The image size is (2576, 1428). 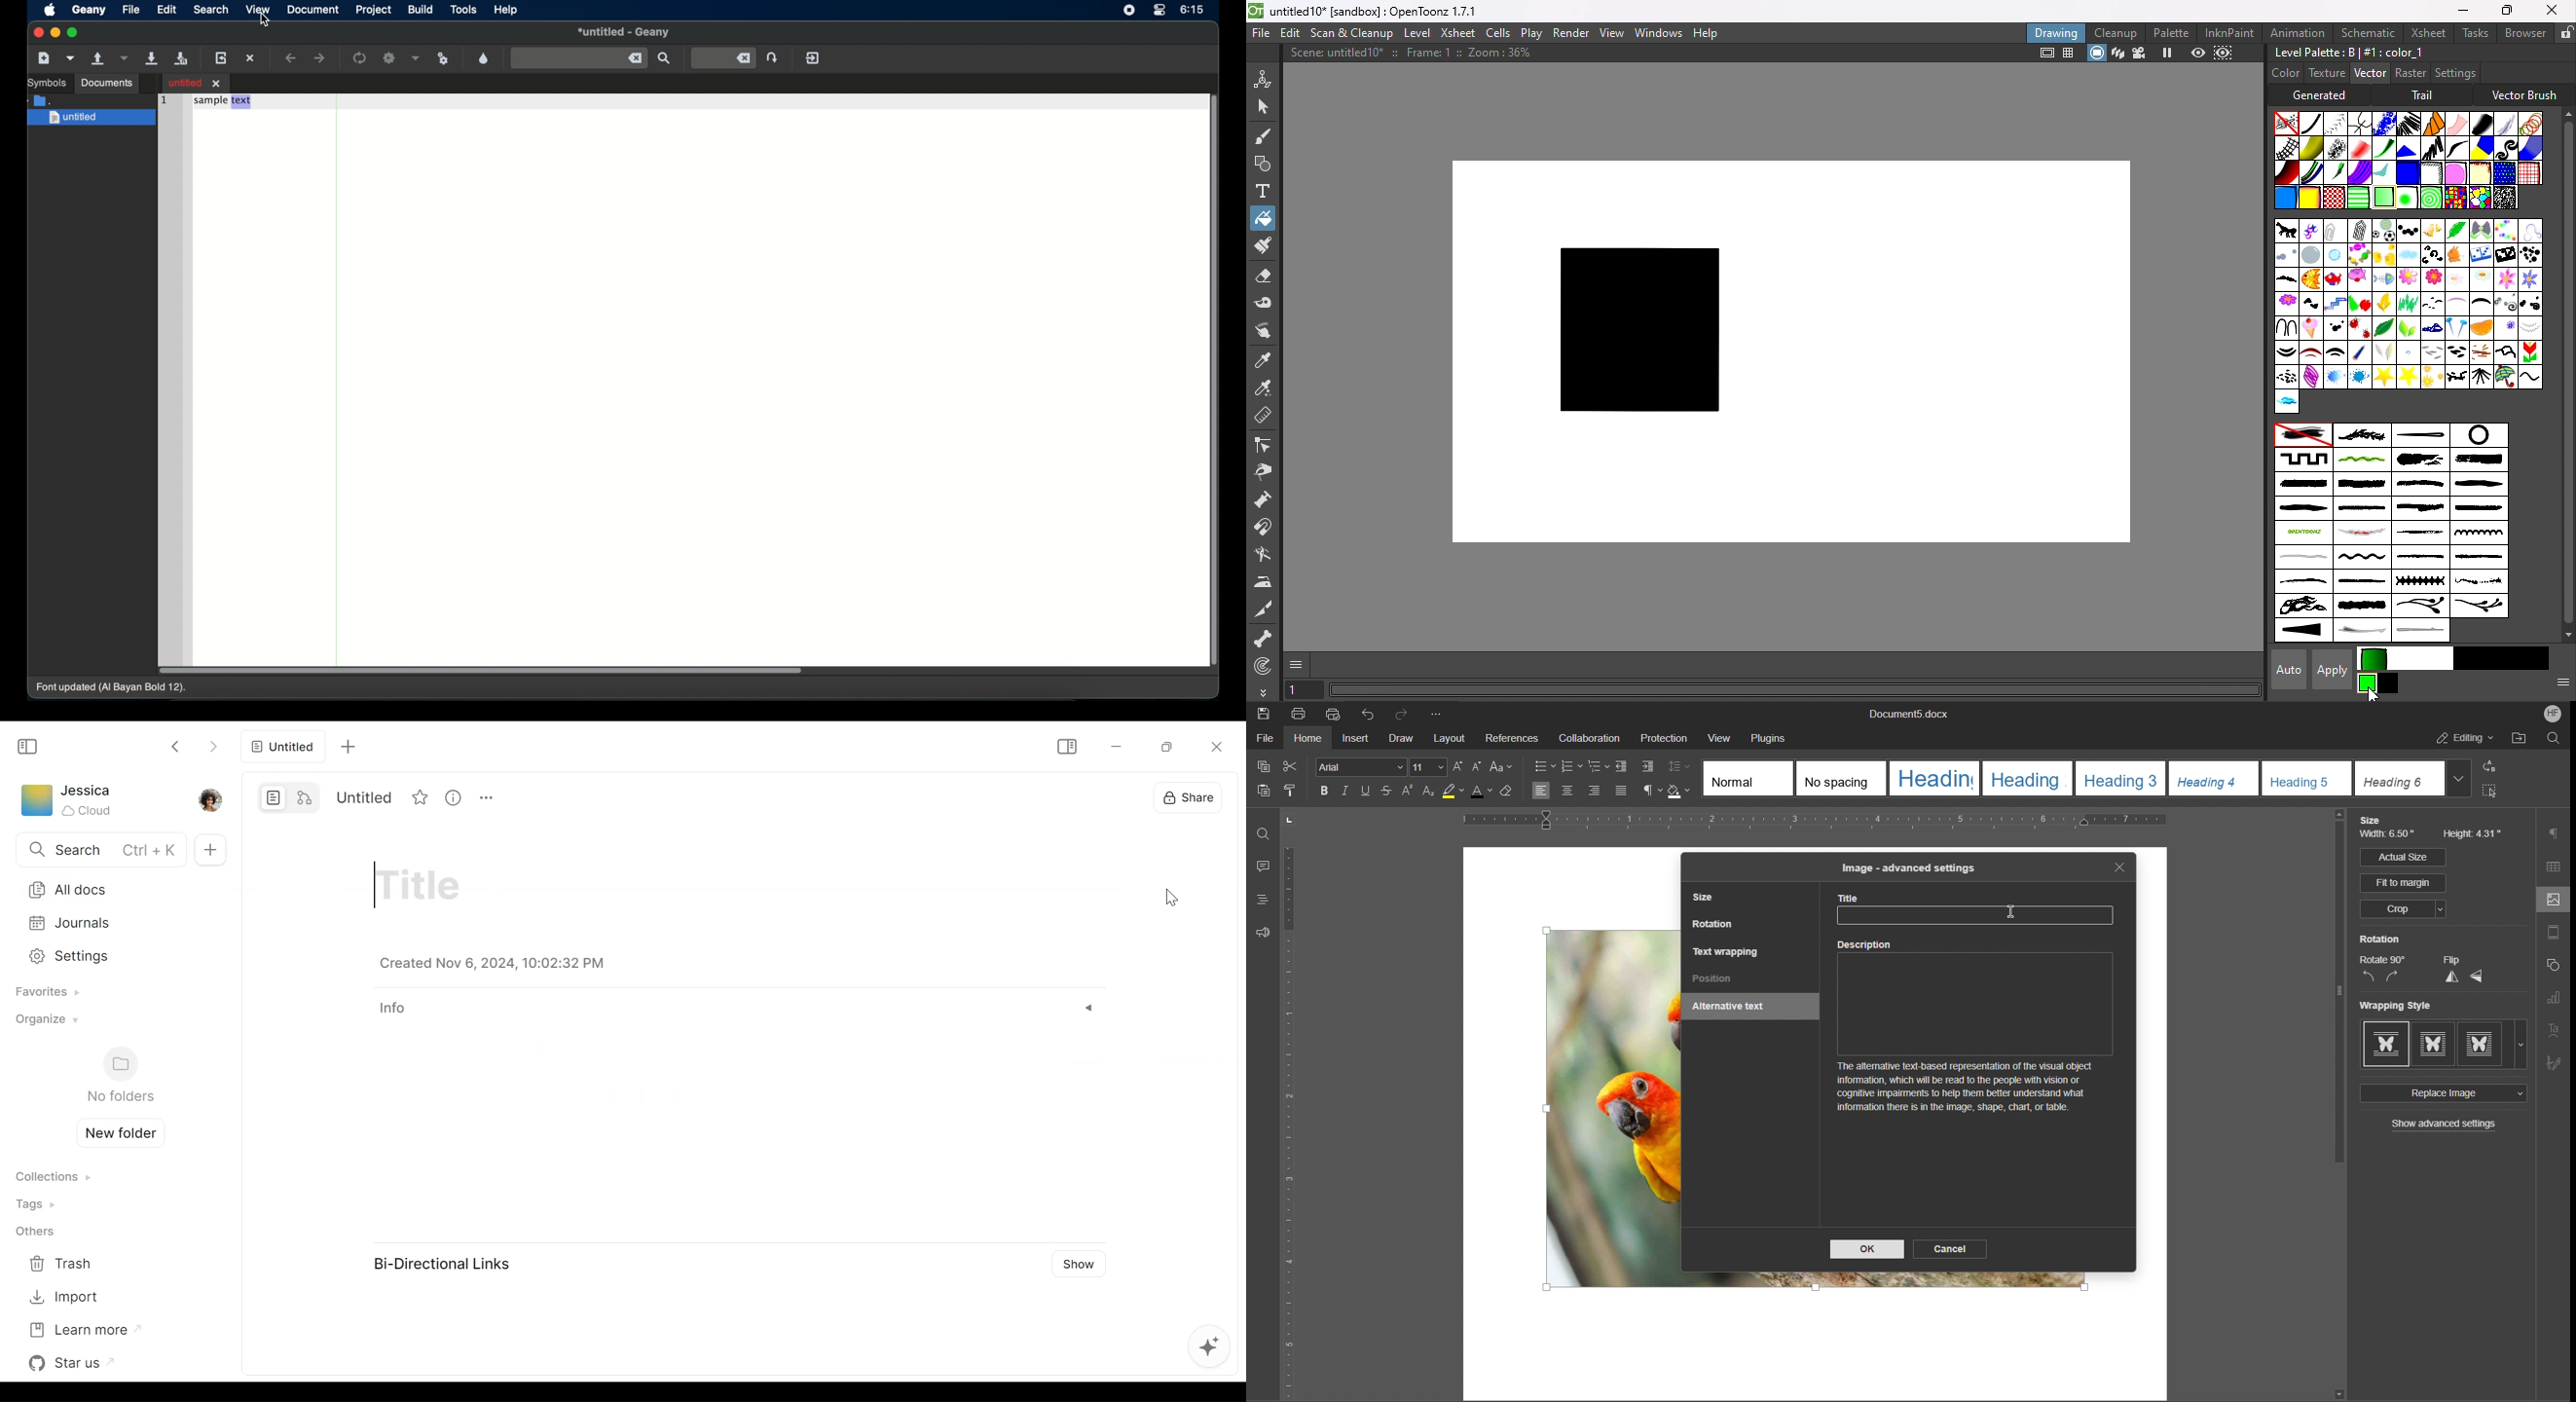 What do you see at coordinates (1066, 746) in the screenshot?
I see `Show/Hide Sidebar` at bounding box center [1066, 746].